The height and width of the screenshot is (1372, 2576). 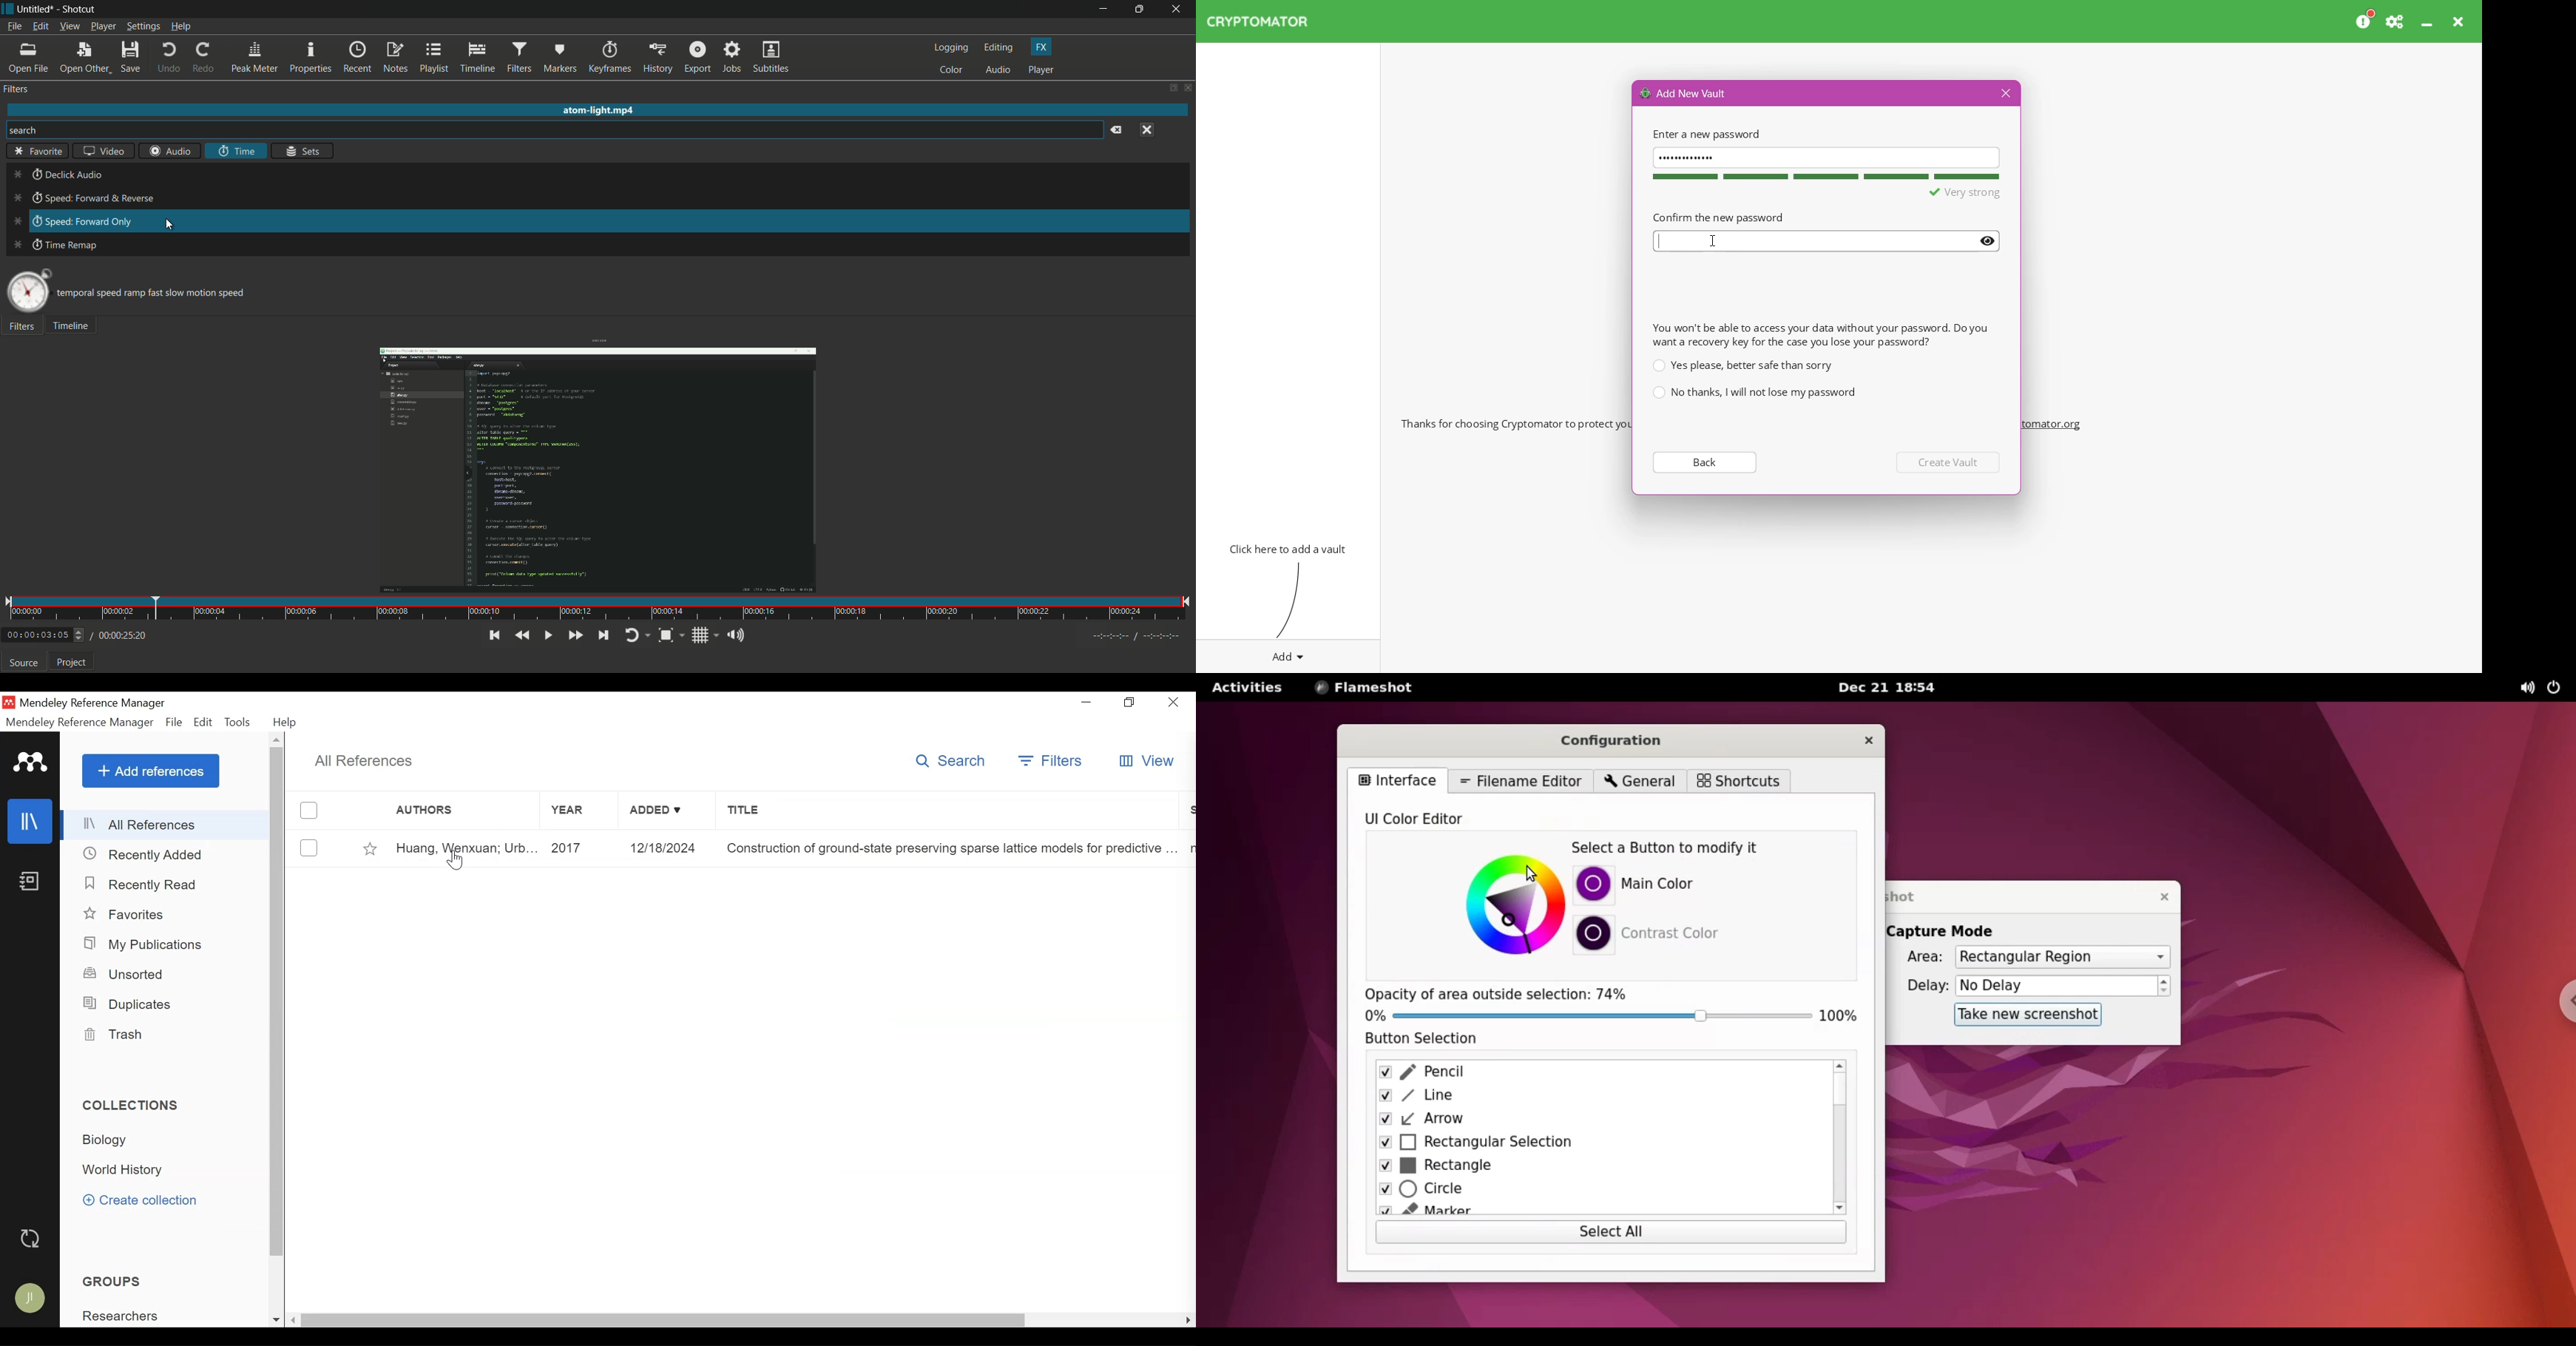 What do you see at coordinates (457, 861) in the screenshot?
I see `Cursor` at bounding box center [457, 861].